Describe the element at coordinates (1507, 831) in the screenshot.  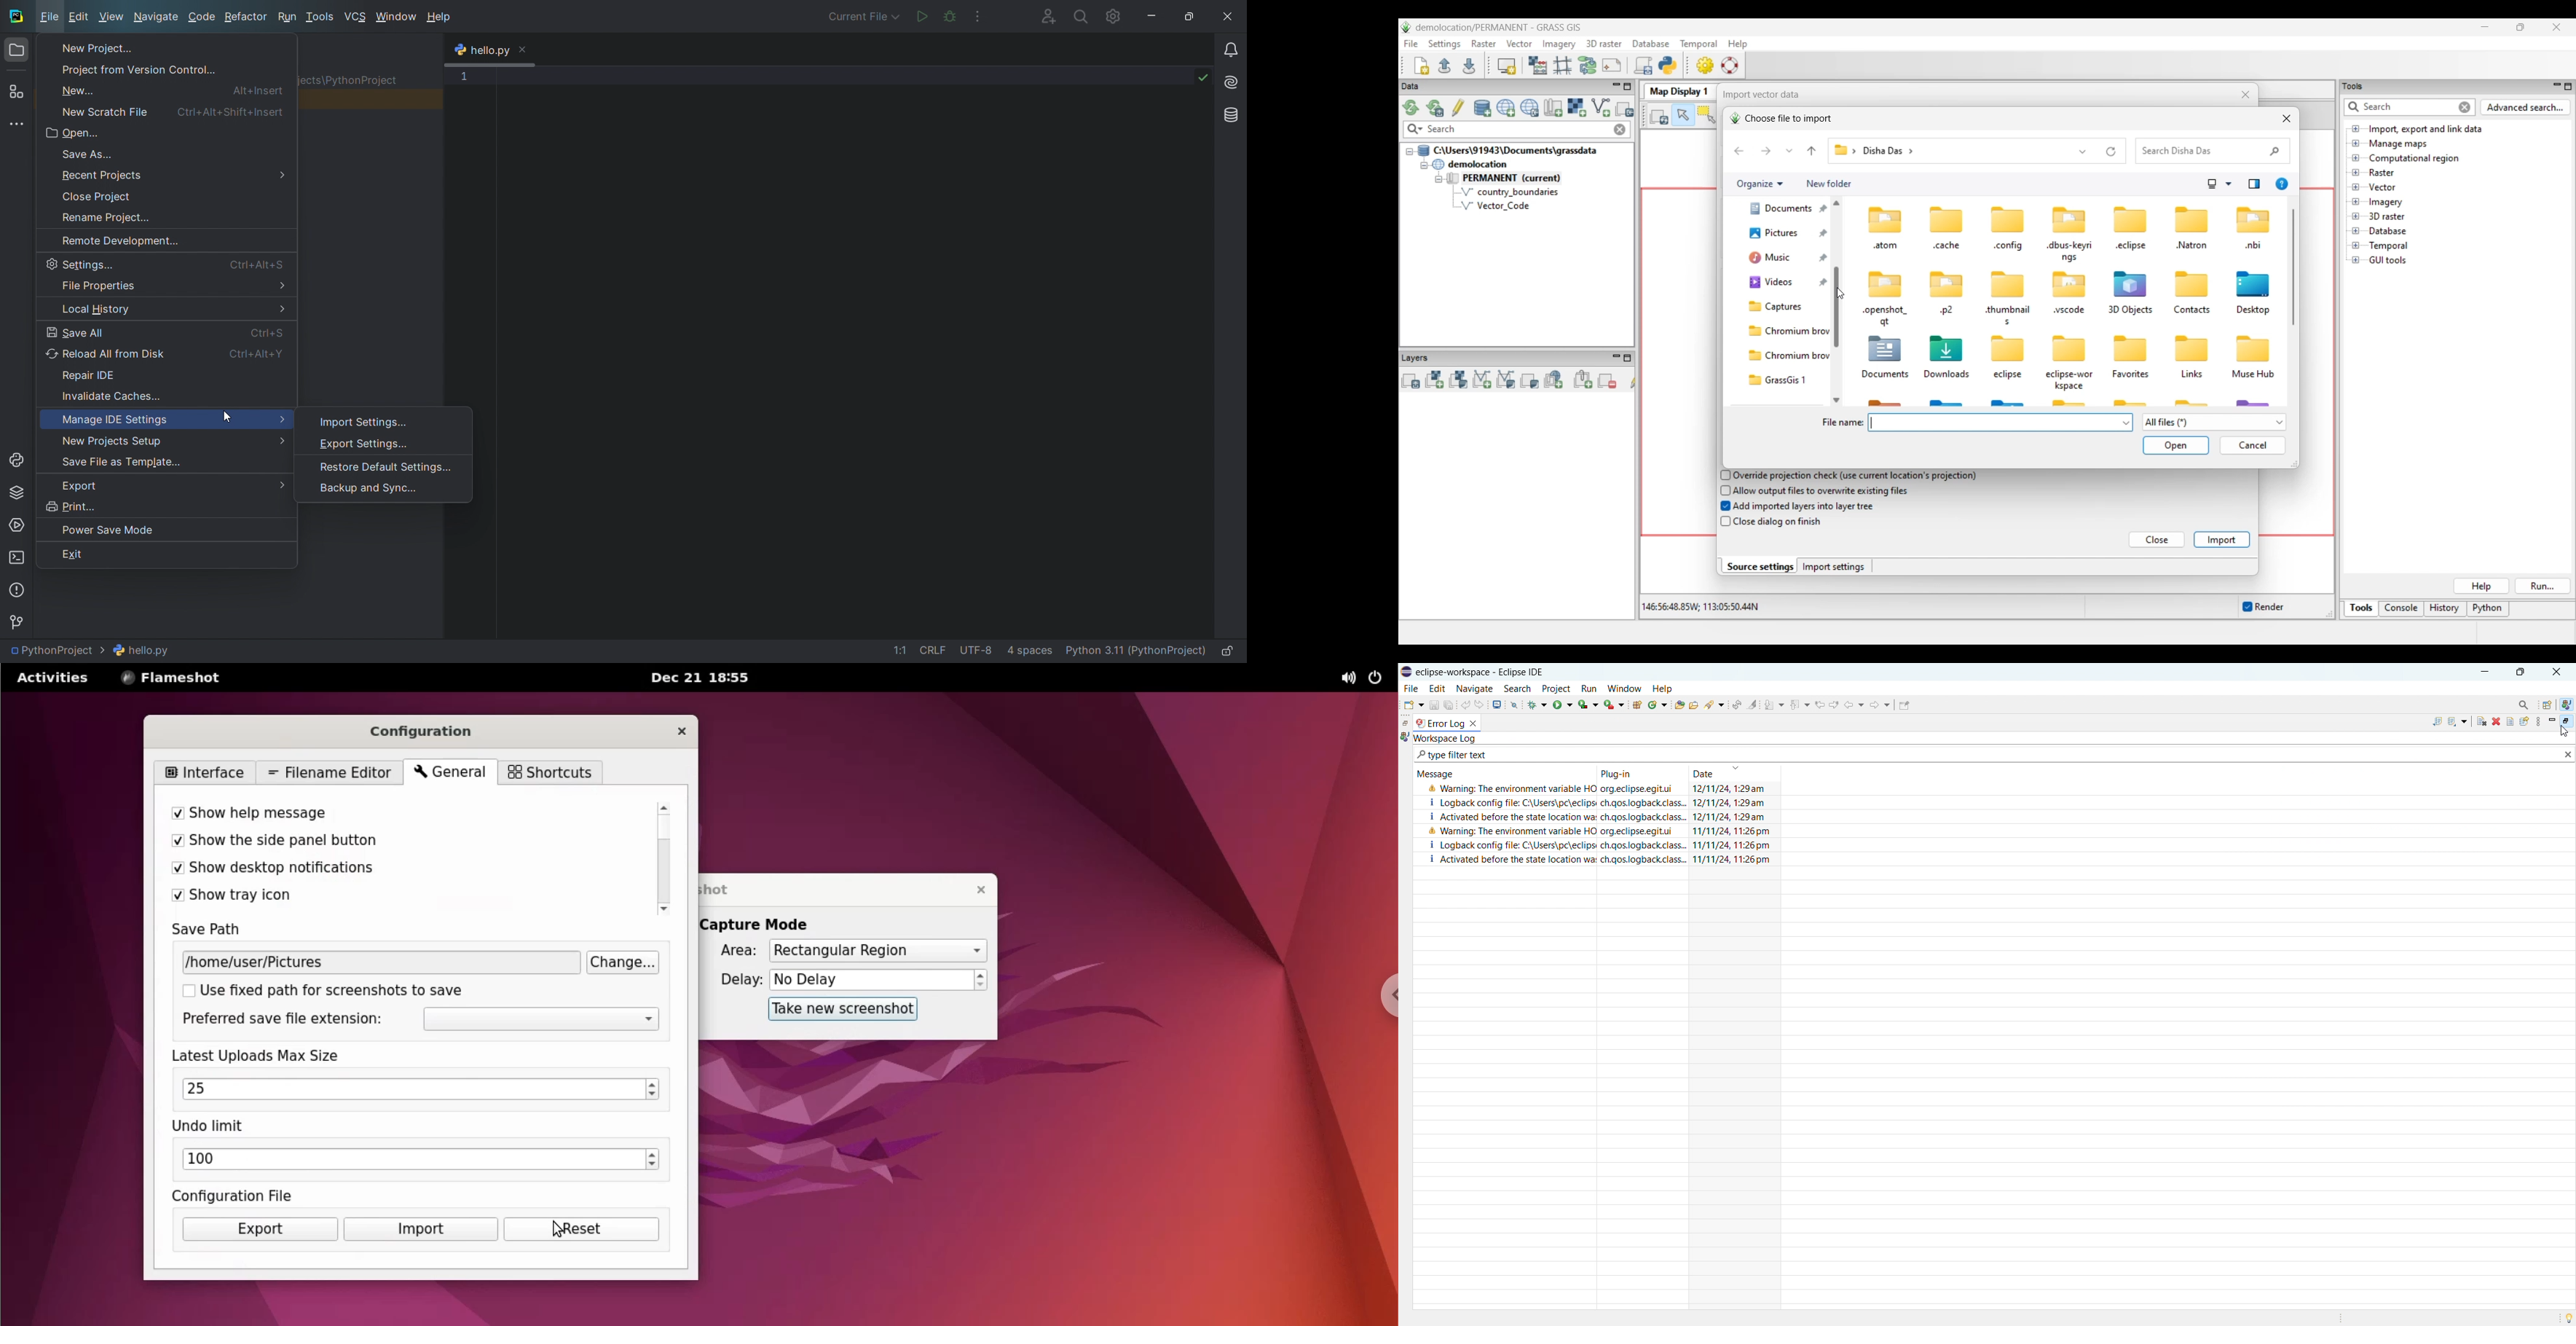
I see `Warning: The environment variable HO ` at that location.